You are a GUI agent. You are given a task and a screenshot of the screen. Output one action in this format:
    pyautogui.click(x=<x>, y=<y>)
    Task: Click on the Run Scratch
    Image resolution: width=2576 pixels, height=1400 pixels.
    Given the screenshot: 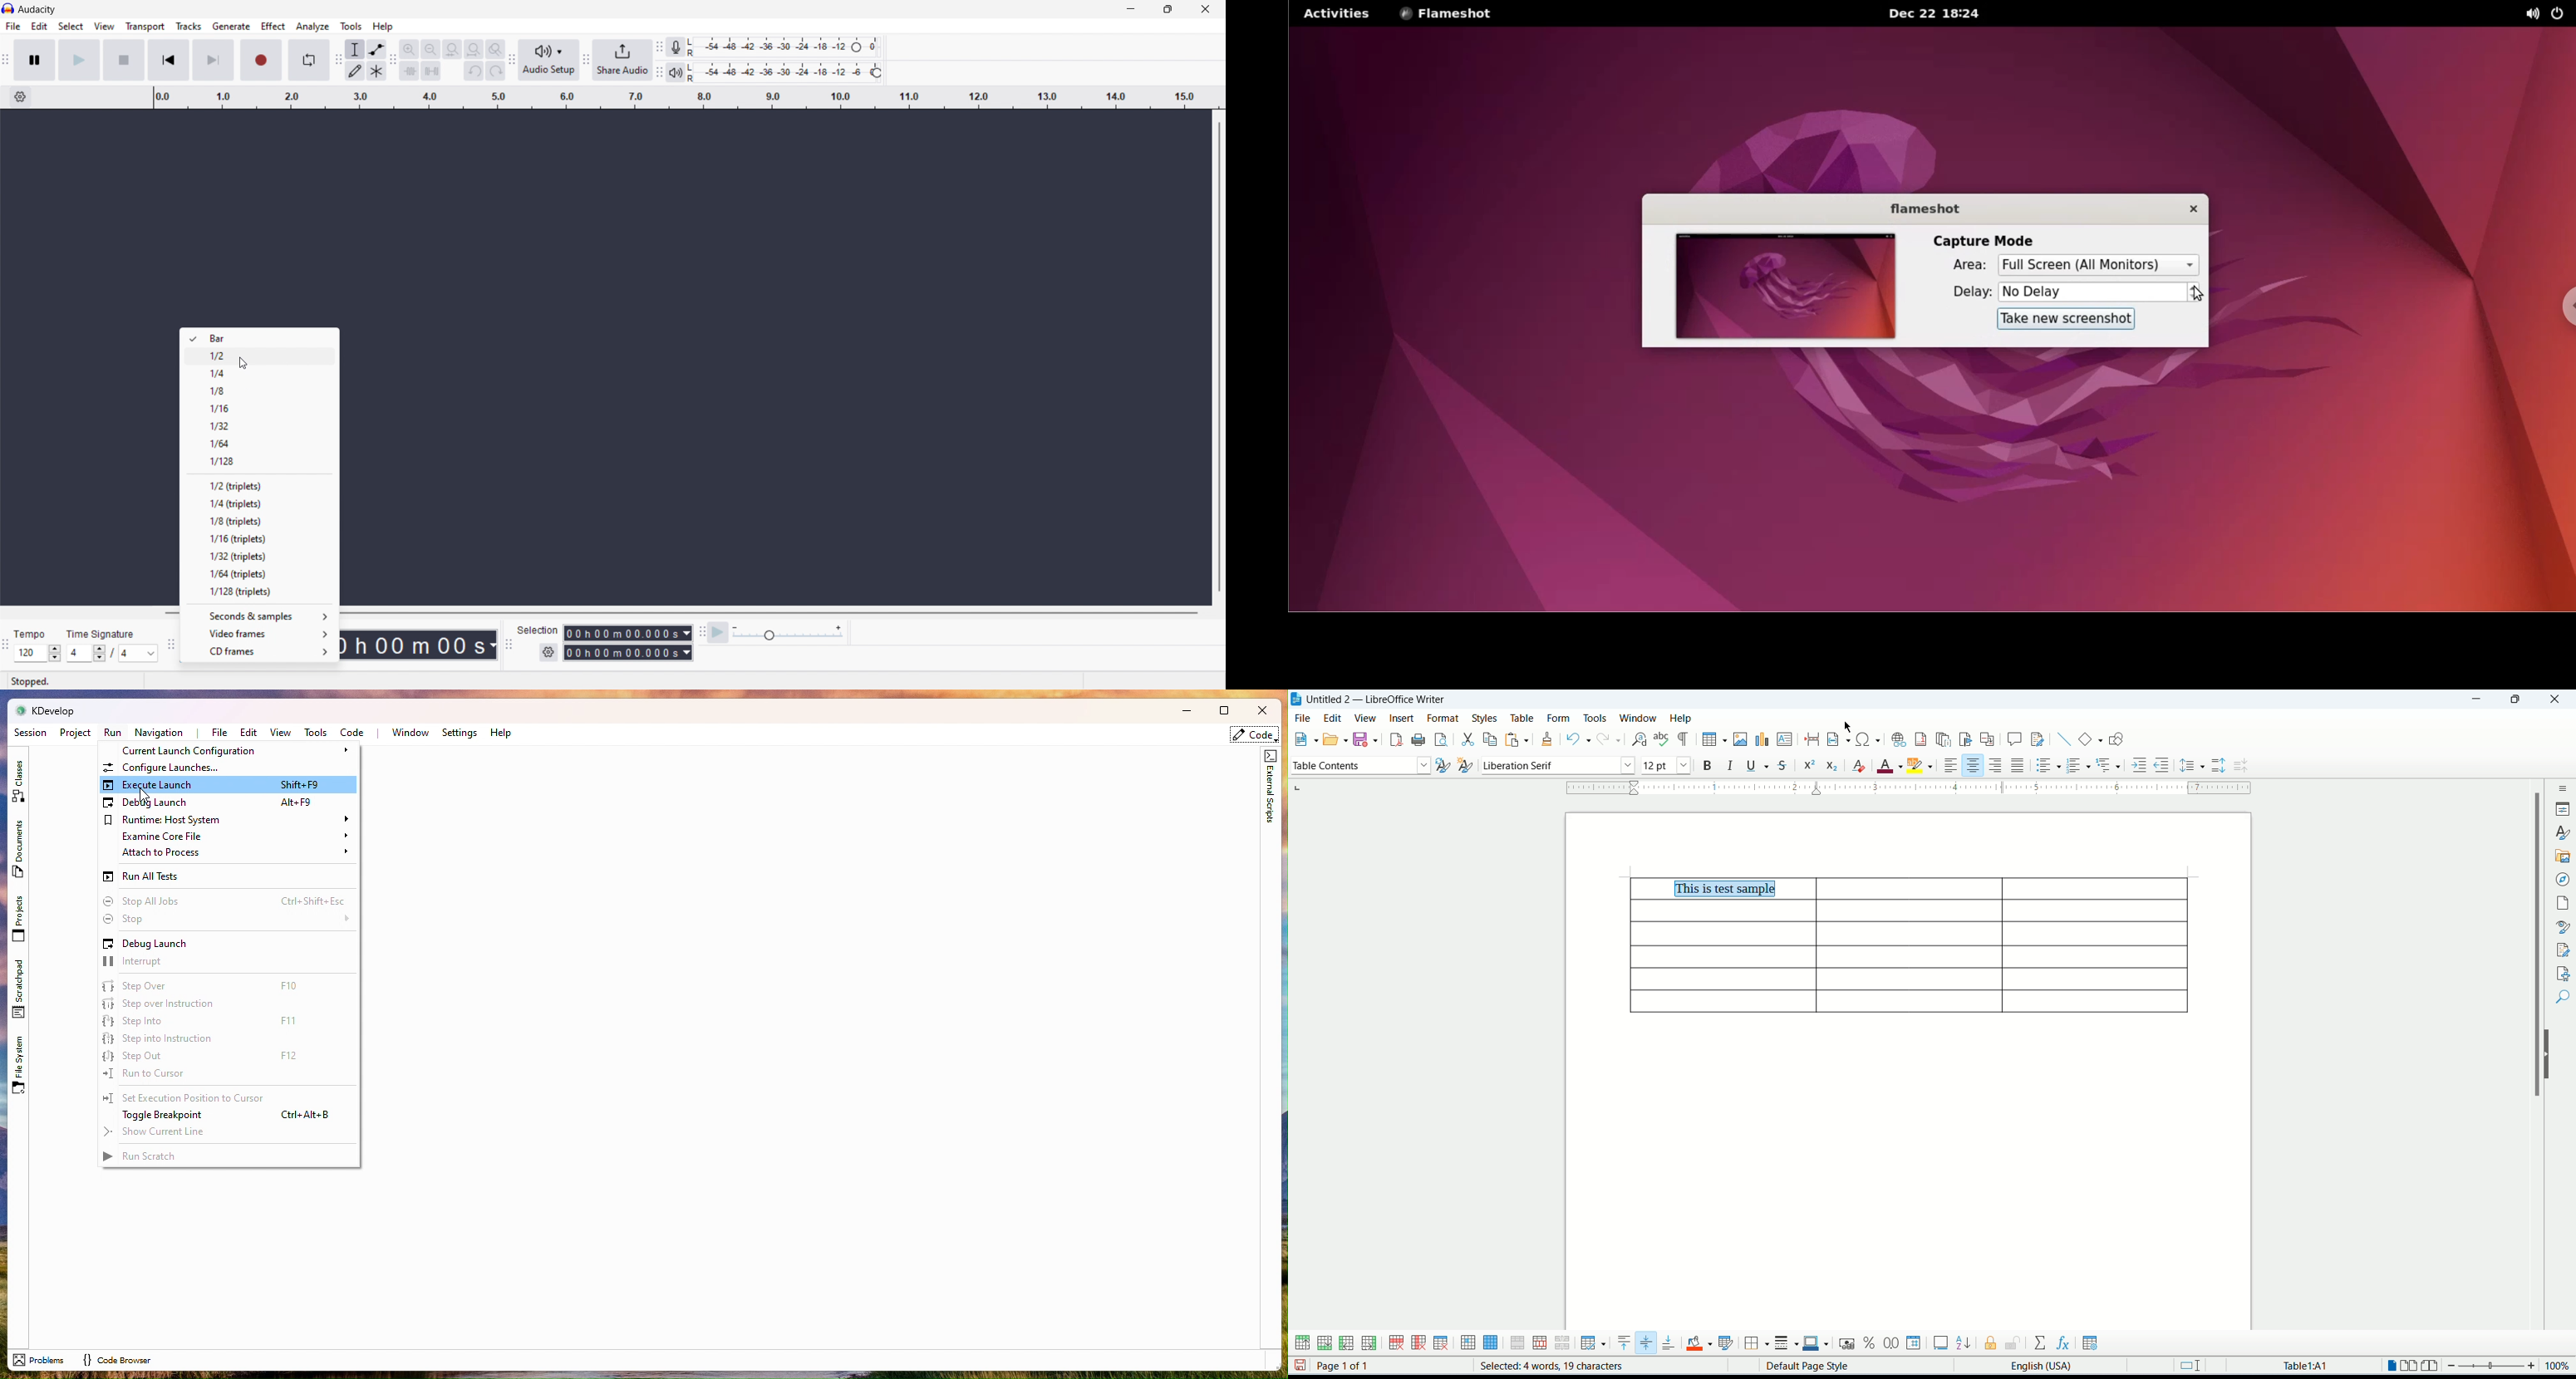 What is the action you would take?
    pyautogui.click(x=159, y=1156)
    